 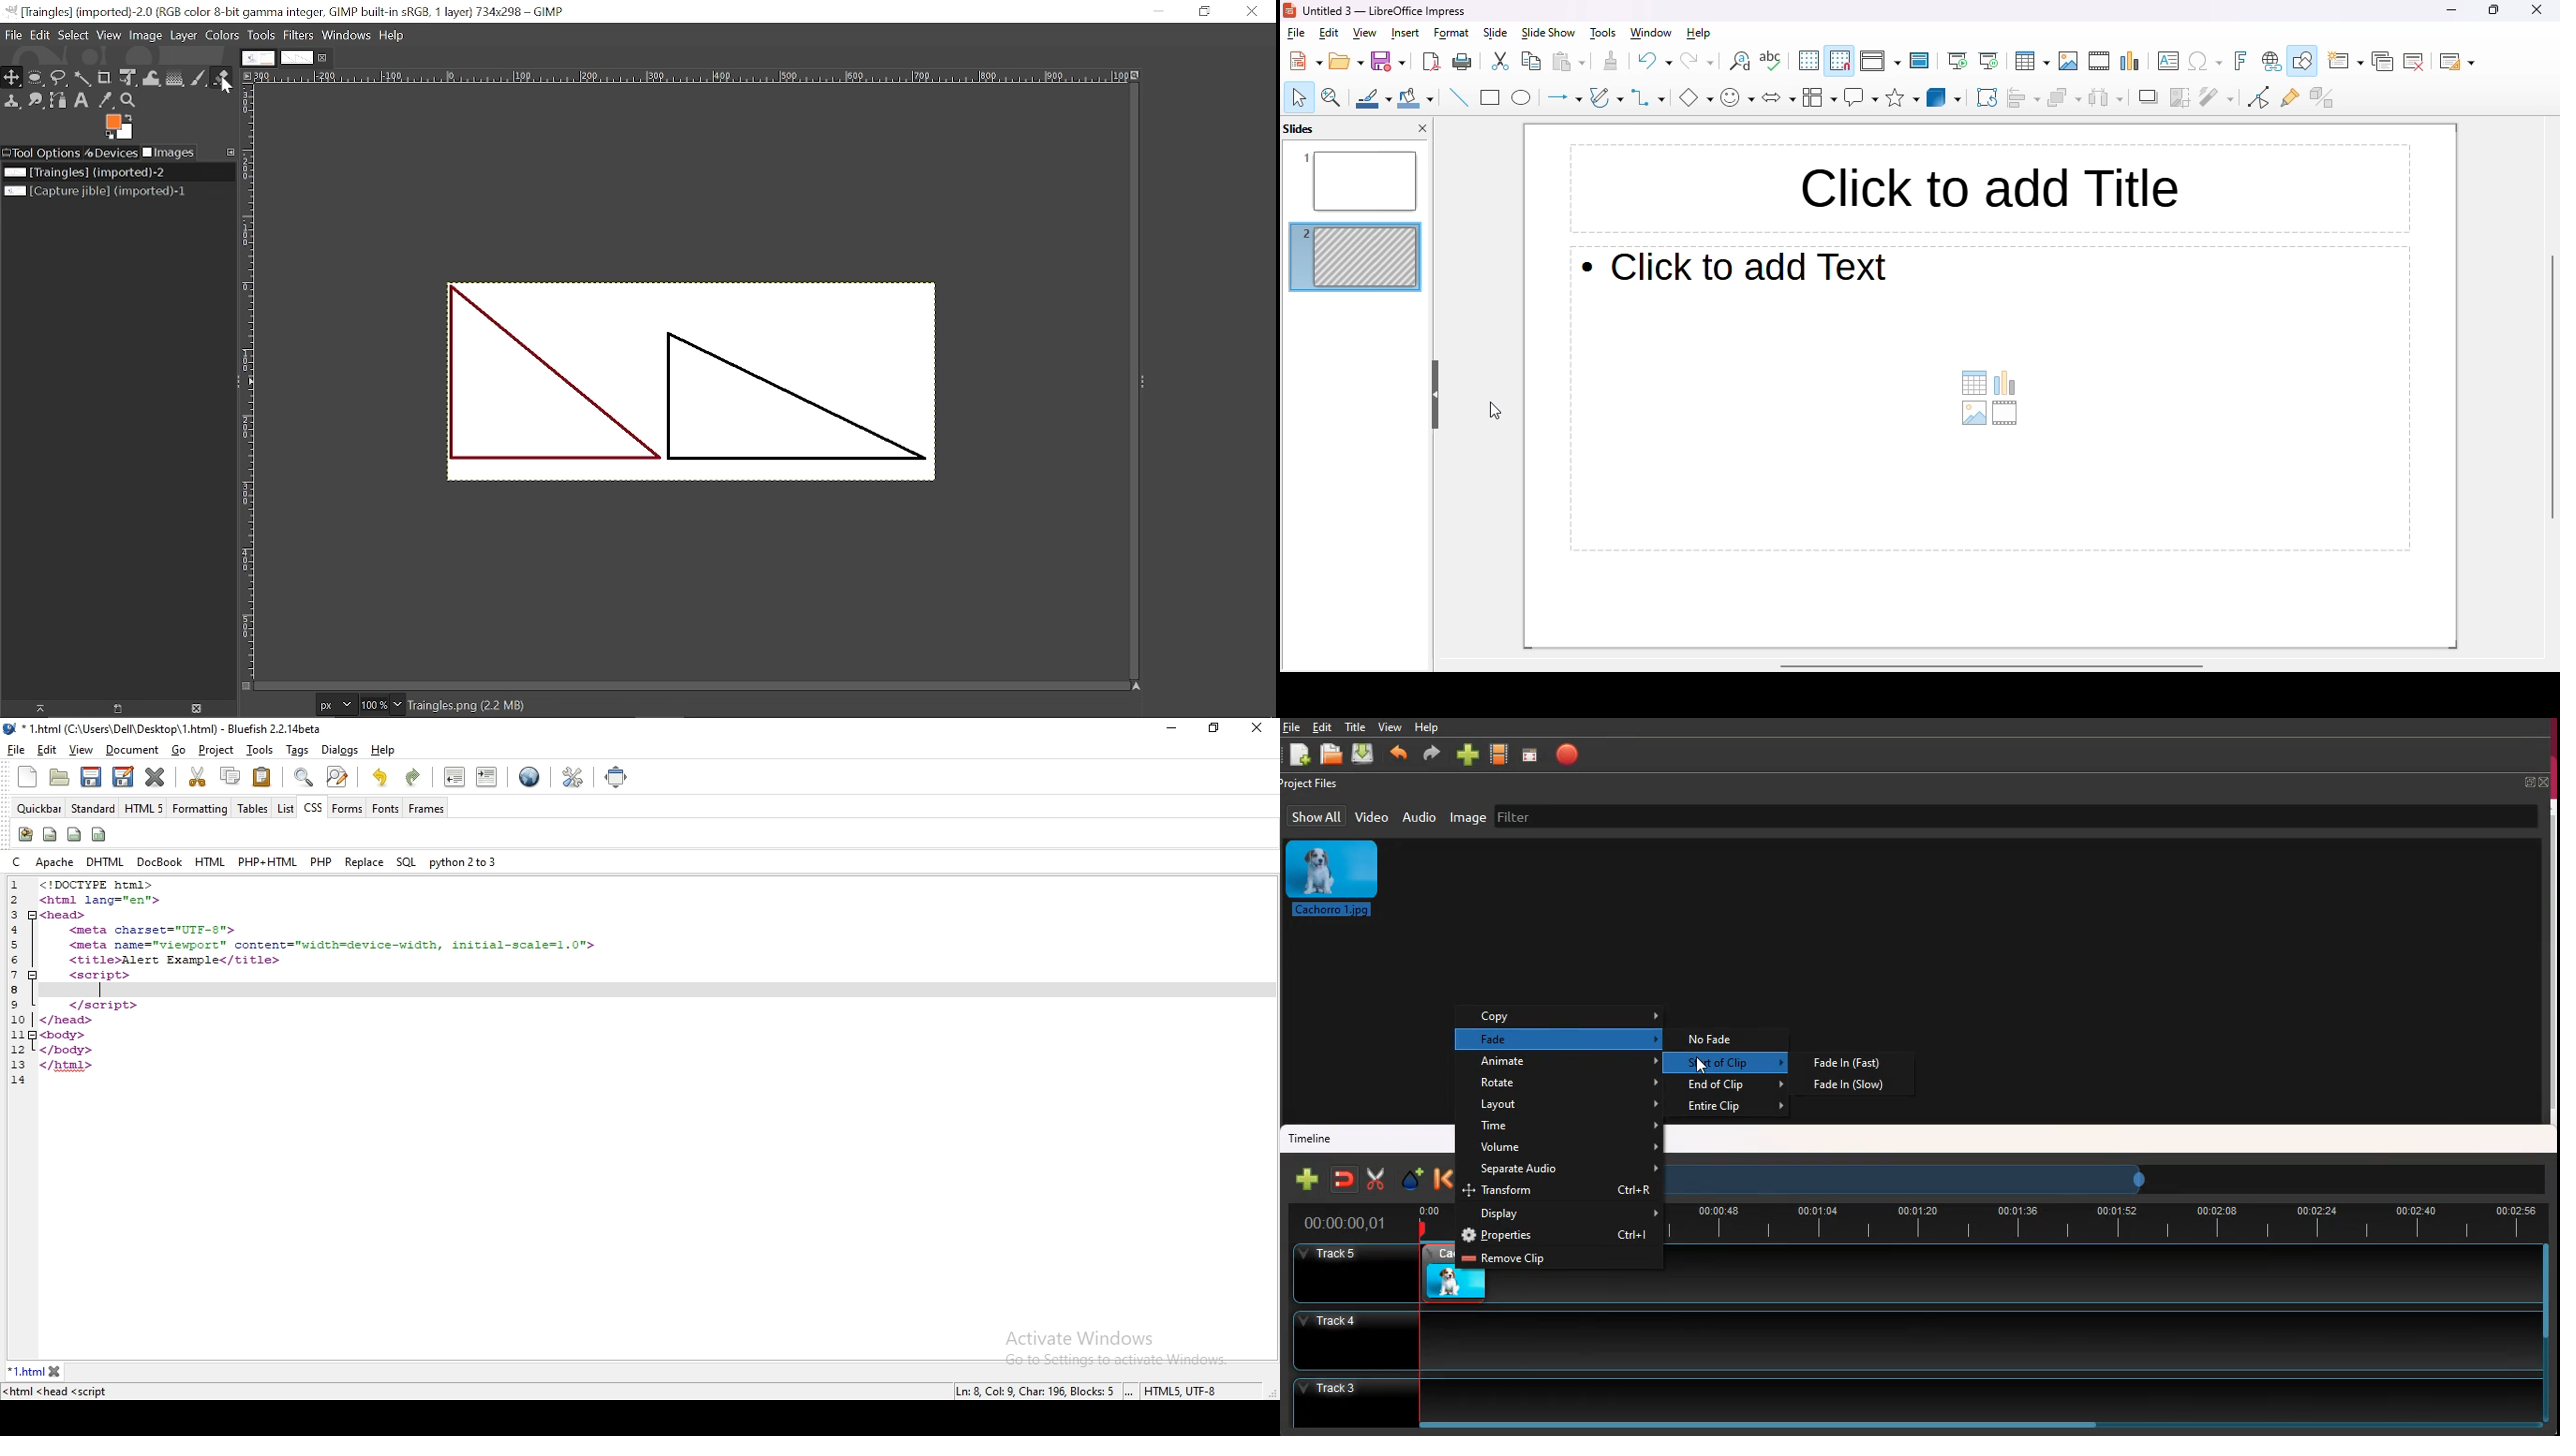 I want to click on 9, so click(x=14, y=1004).